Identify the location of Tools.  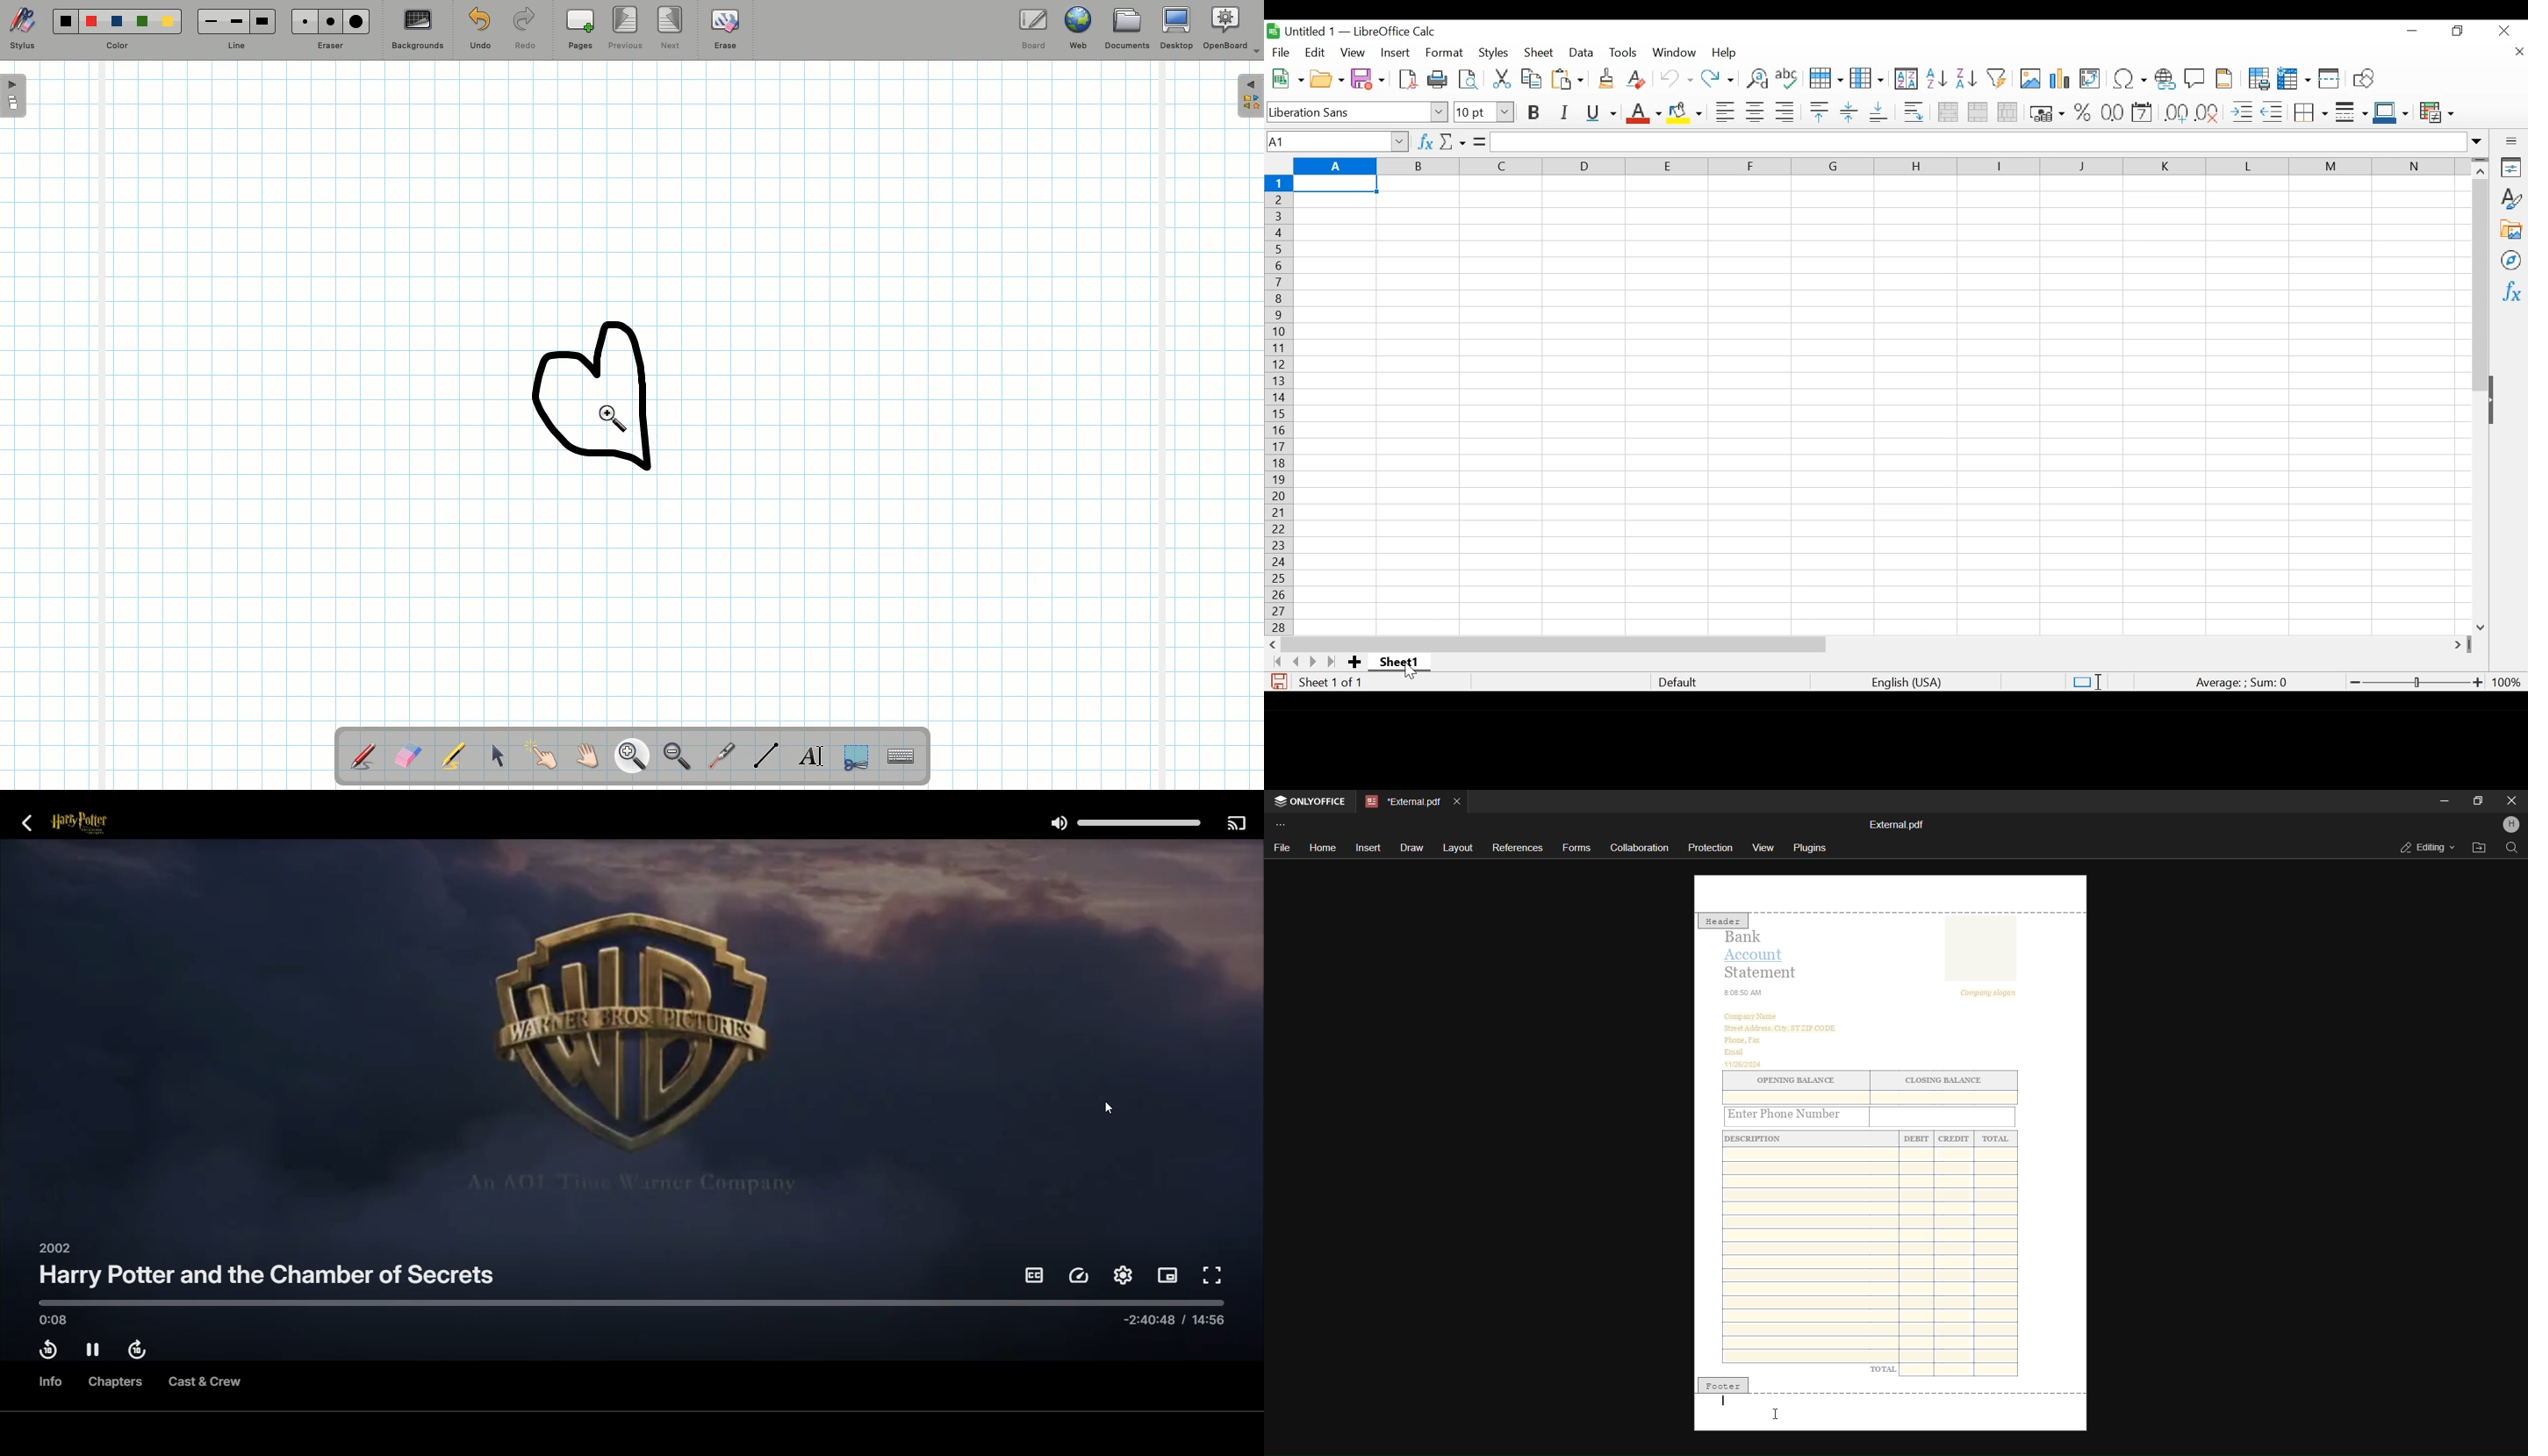
(1624, 53).